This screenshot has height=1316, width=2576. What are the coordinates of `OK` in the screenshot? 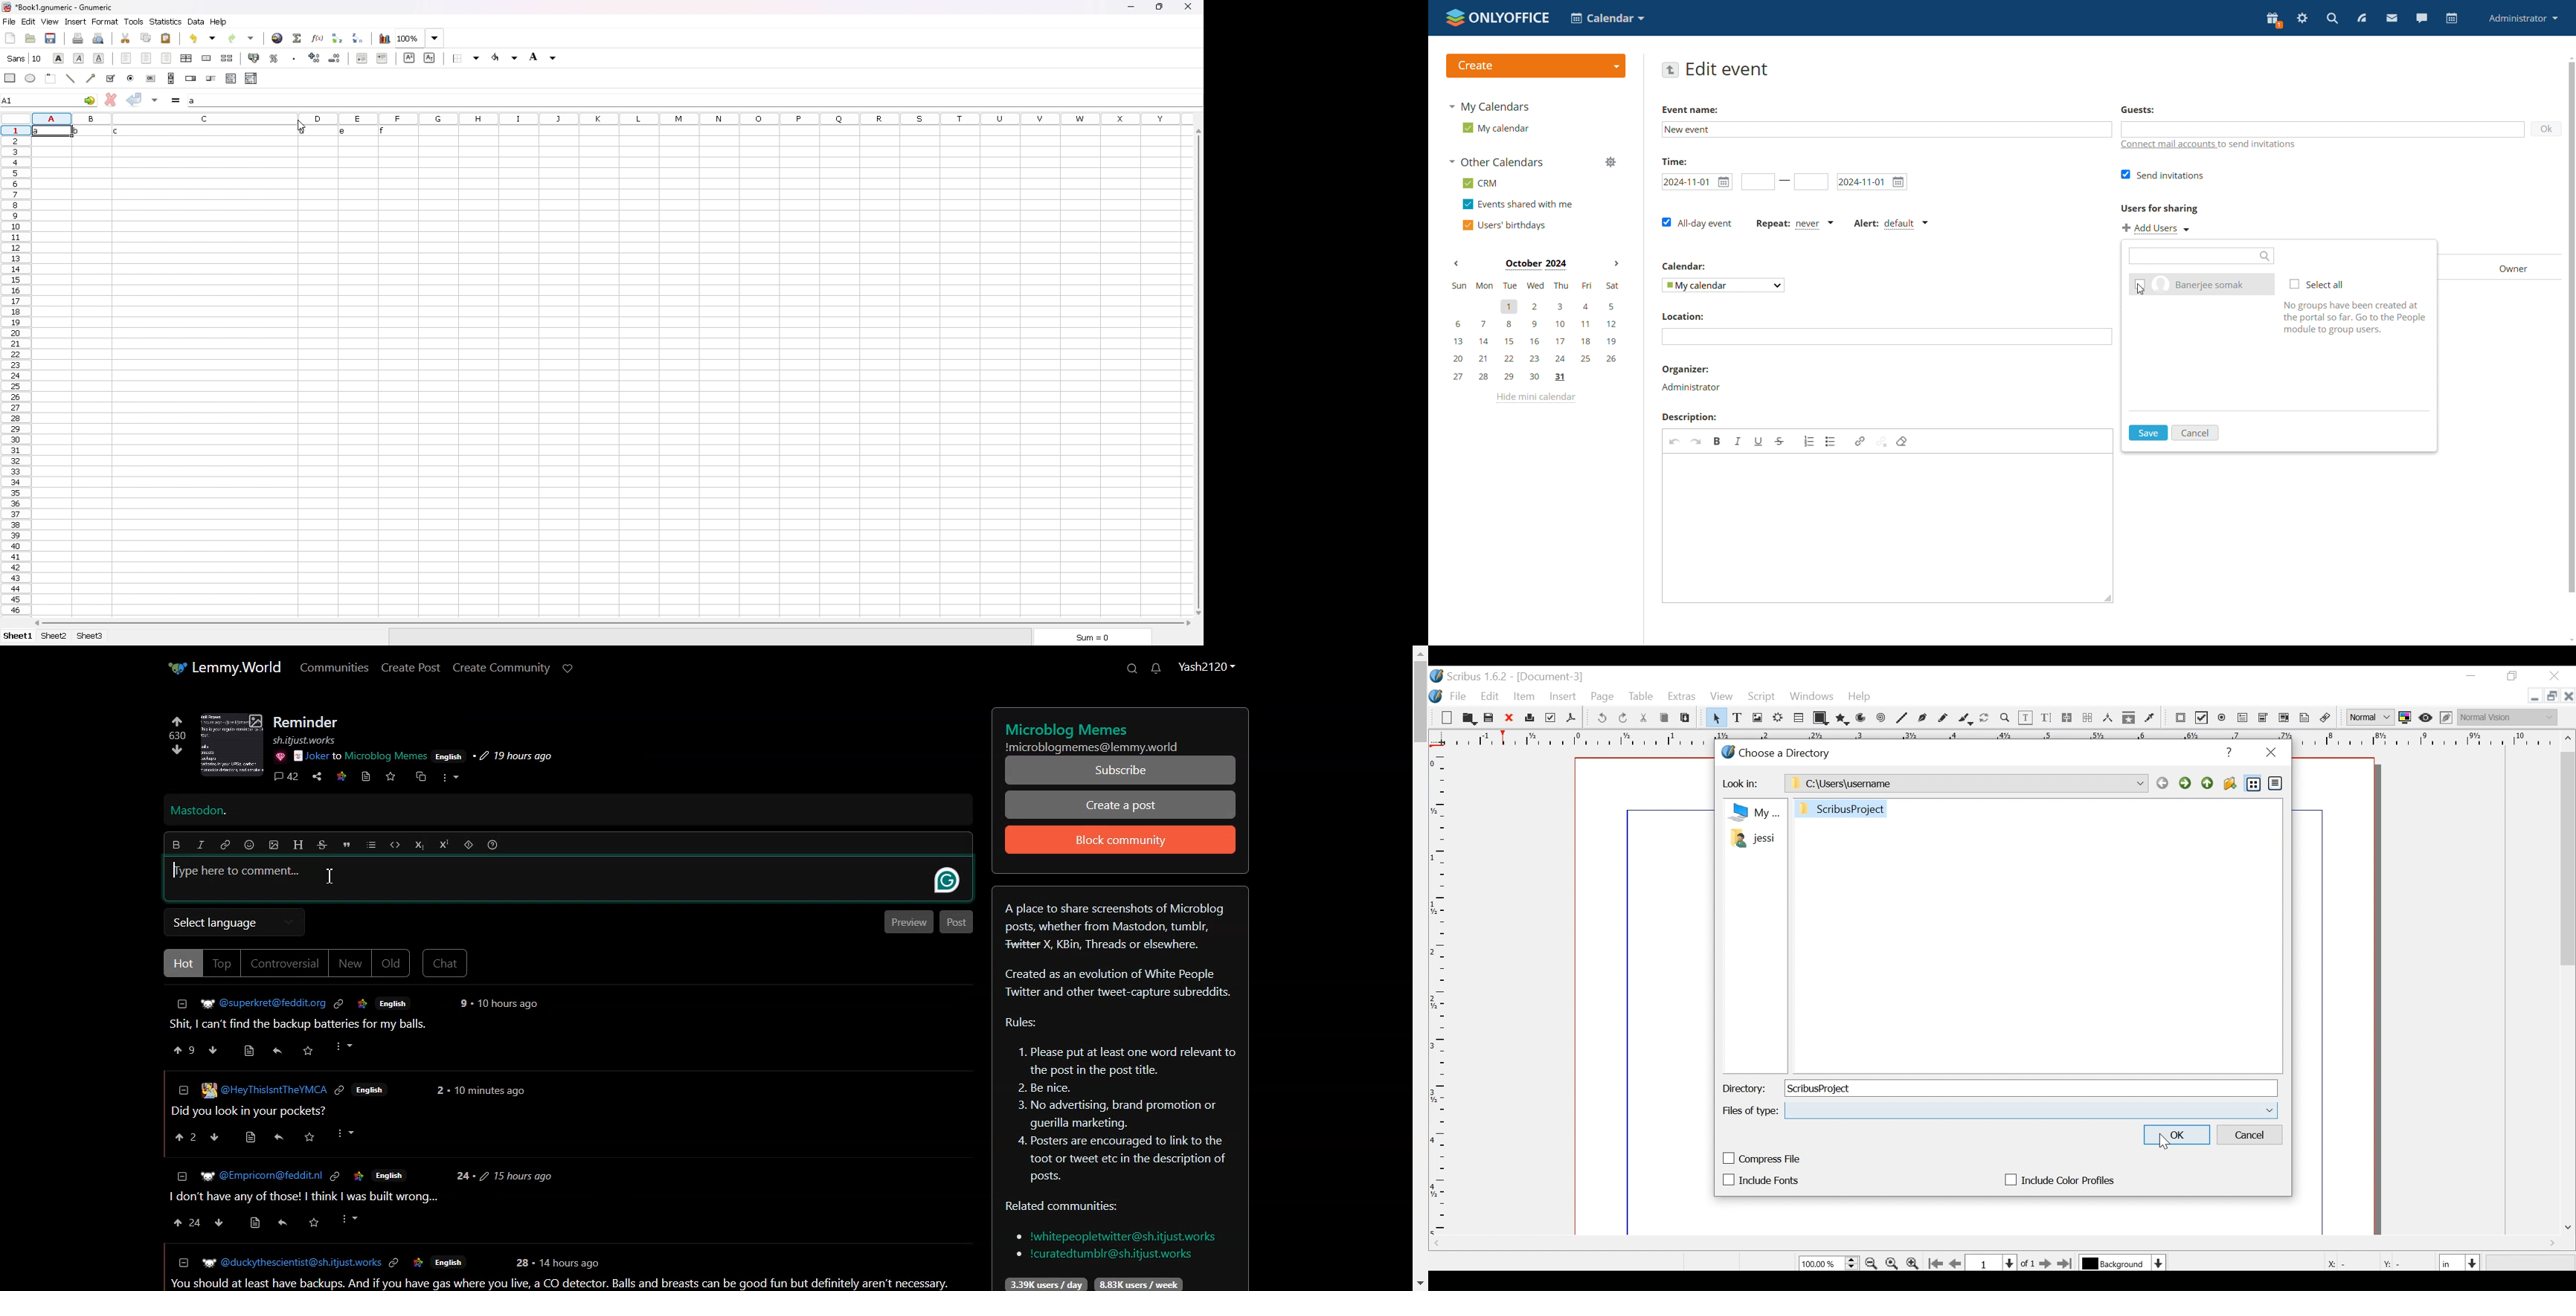 It's located at (2176, 1134).